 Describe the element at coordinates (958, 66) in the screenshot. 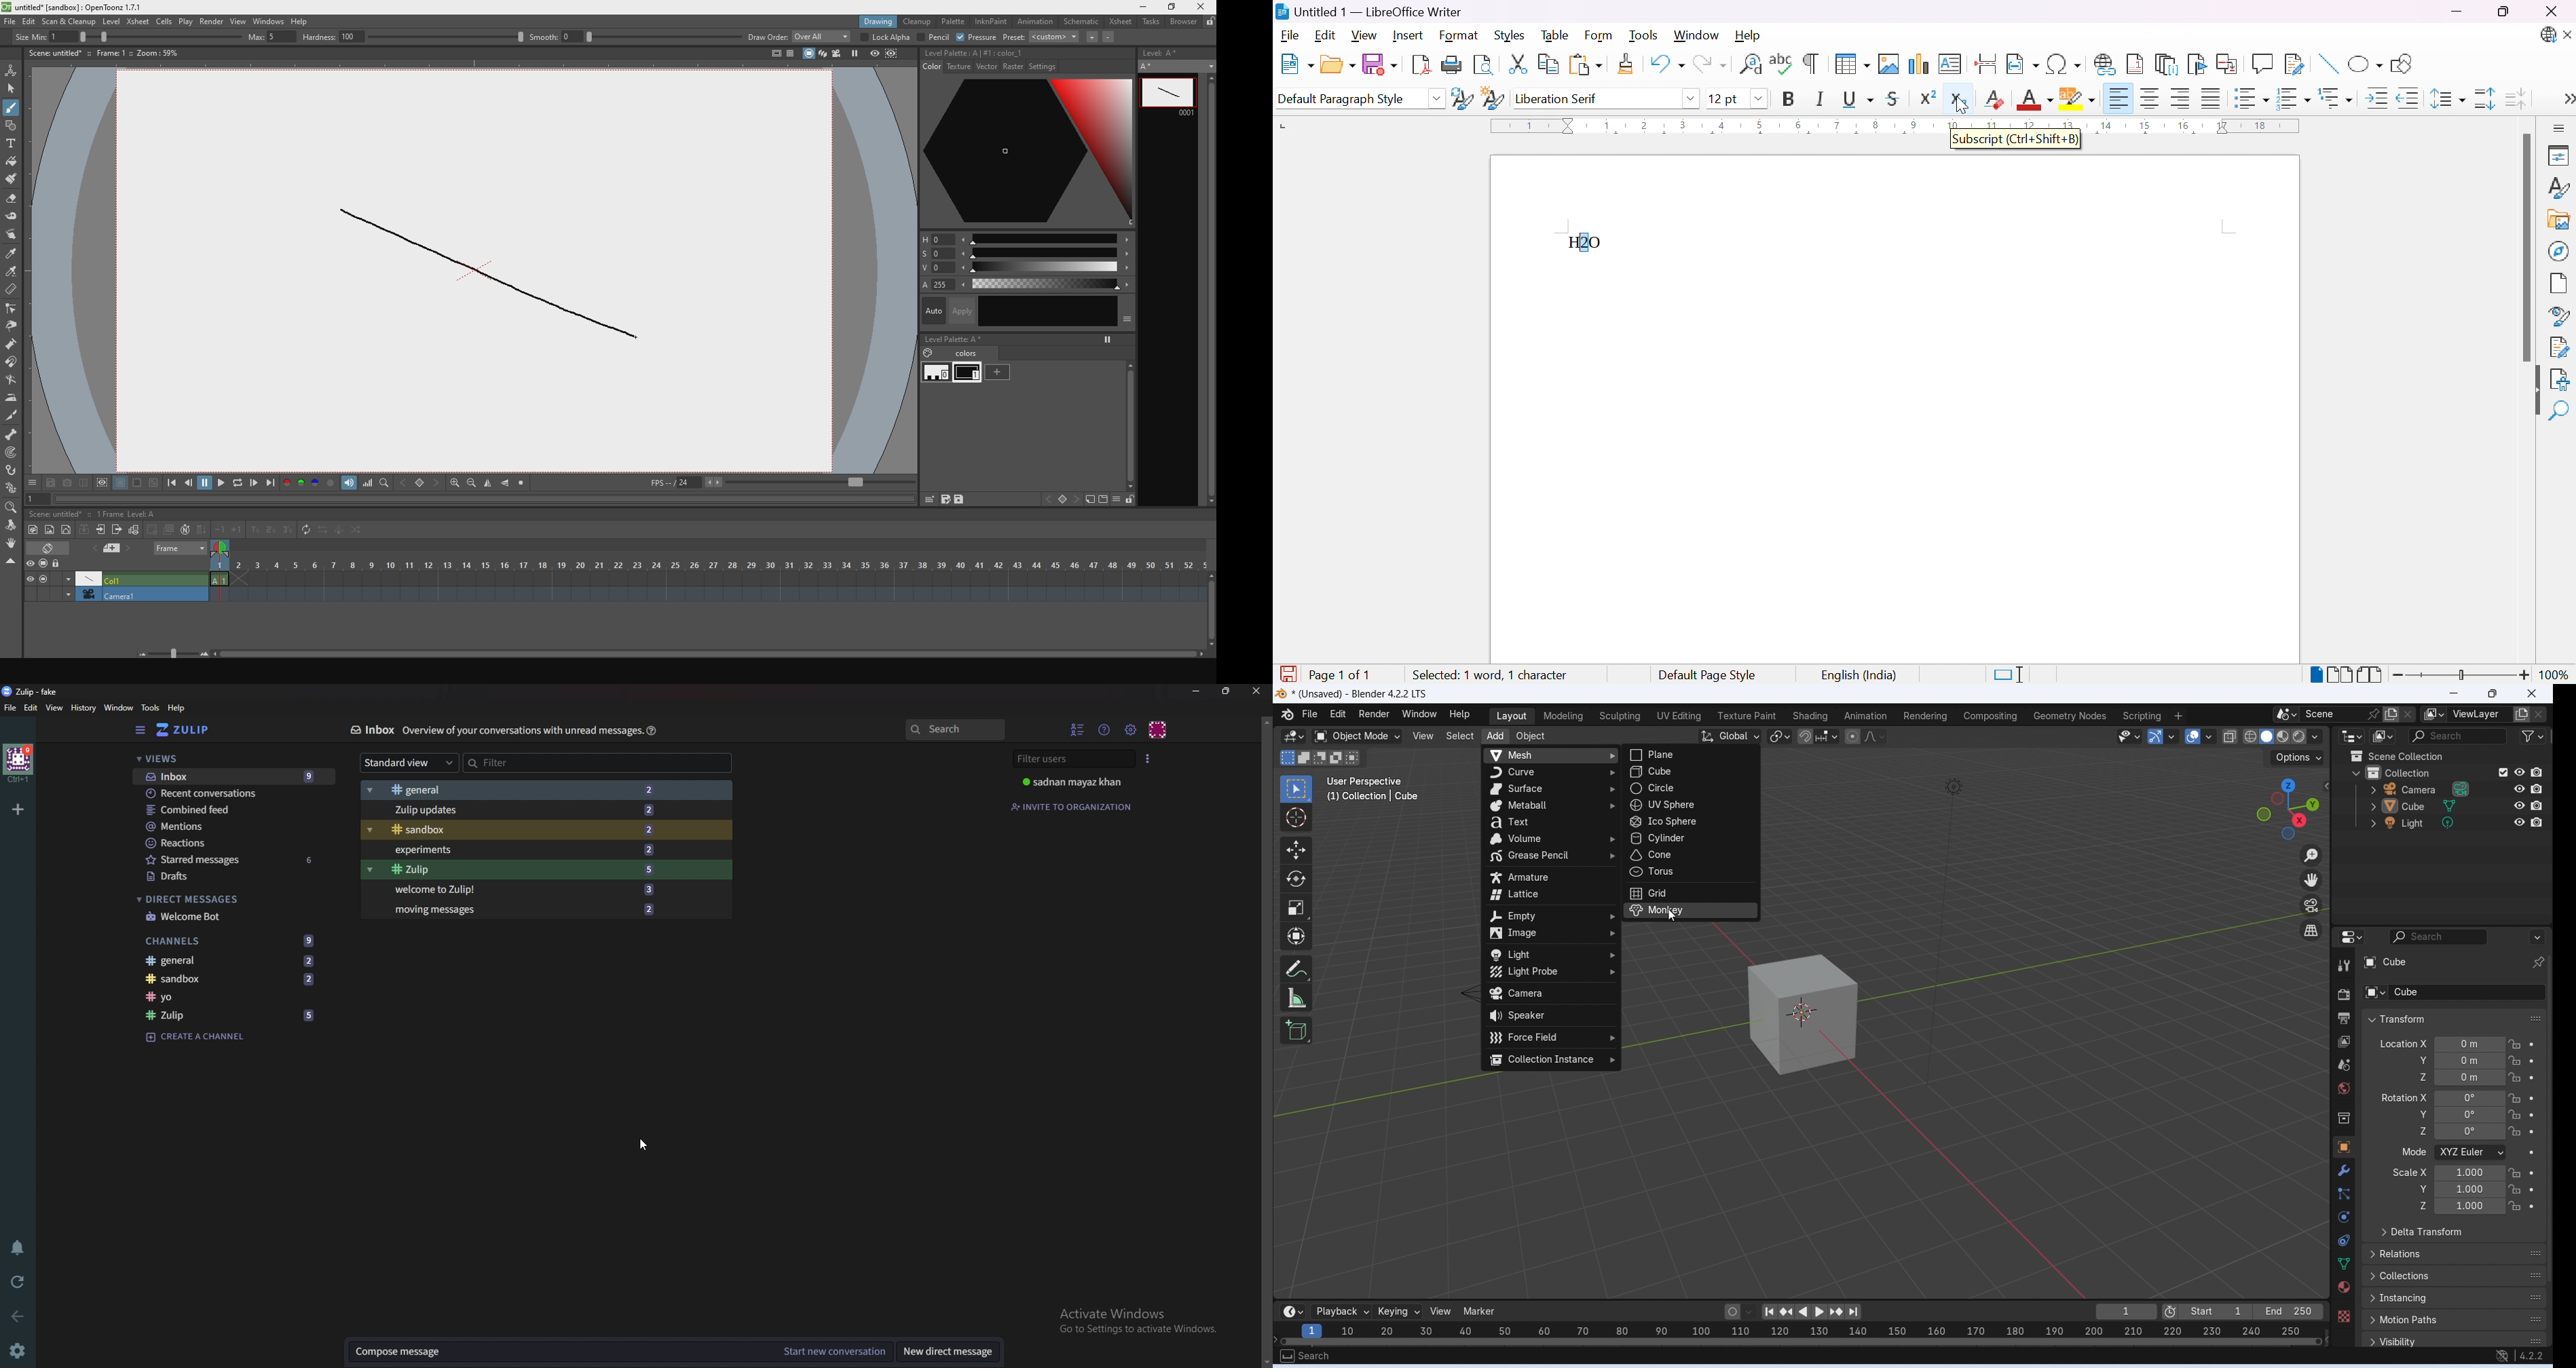

I see `texture` at that location.